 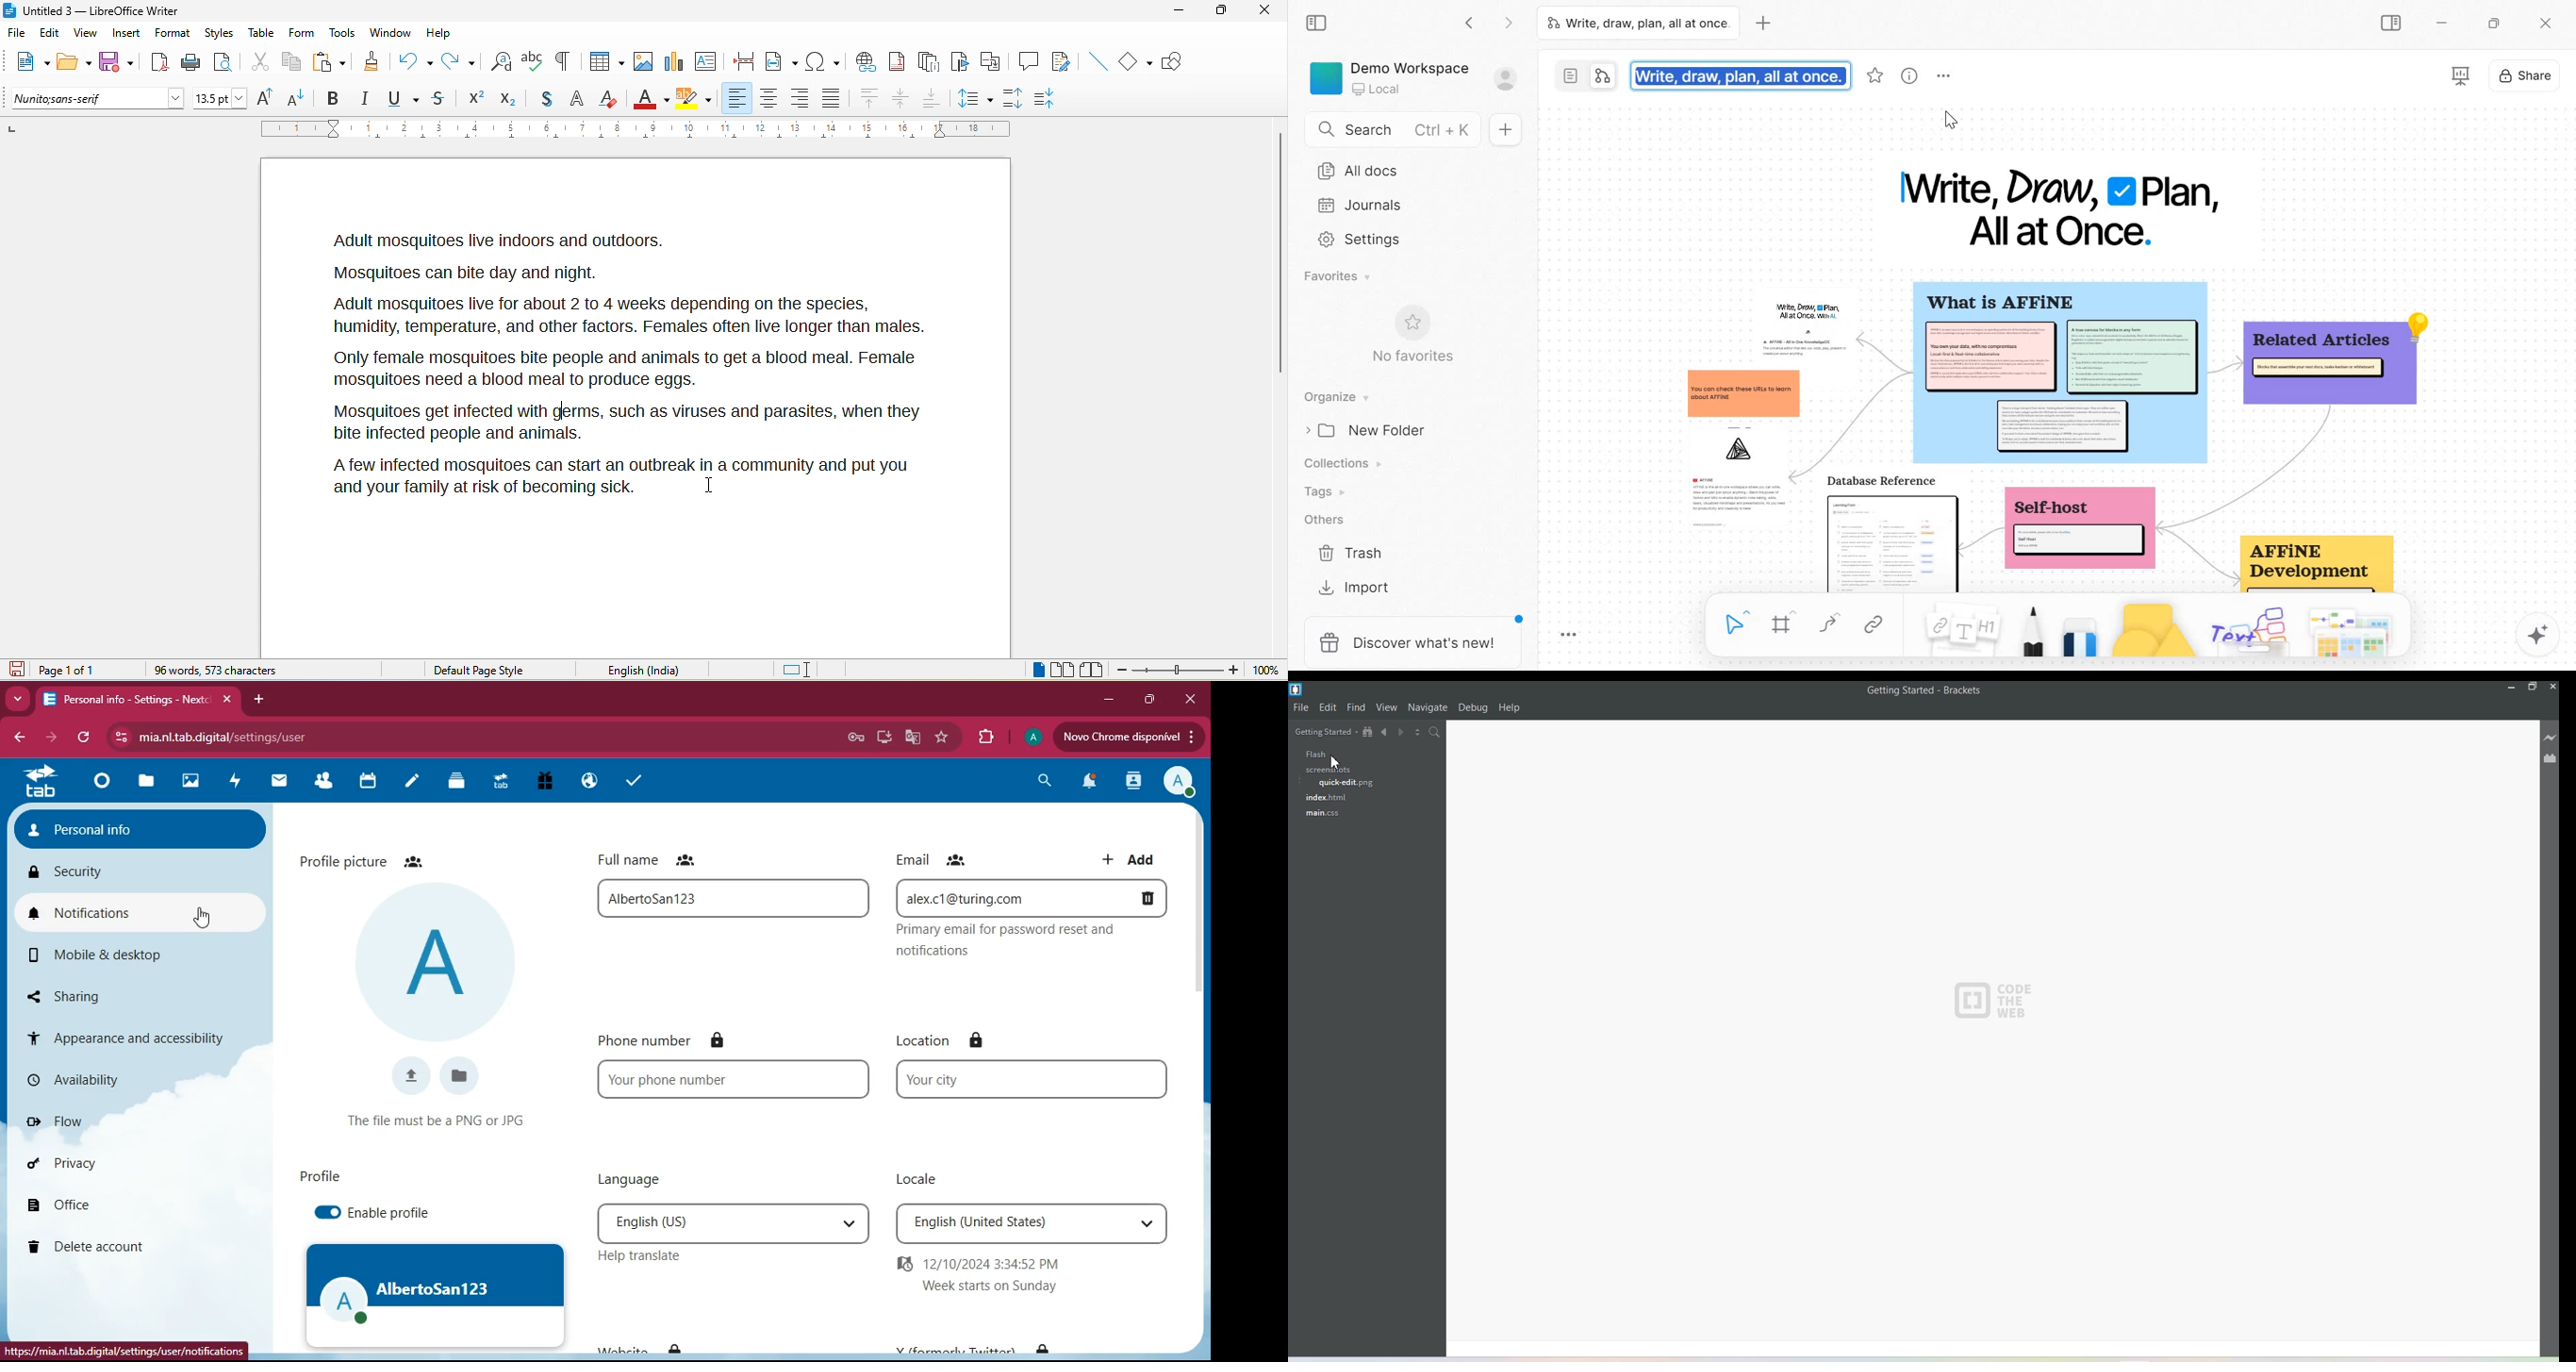 What do you see at coordinates (1343, 462) in the screenshot?
I see `Collections` at bounding box center [1343, 462].